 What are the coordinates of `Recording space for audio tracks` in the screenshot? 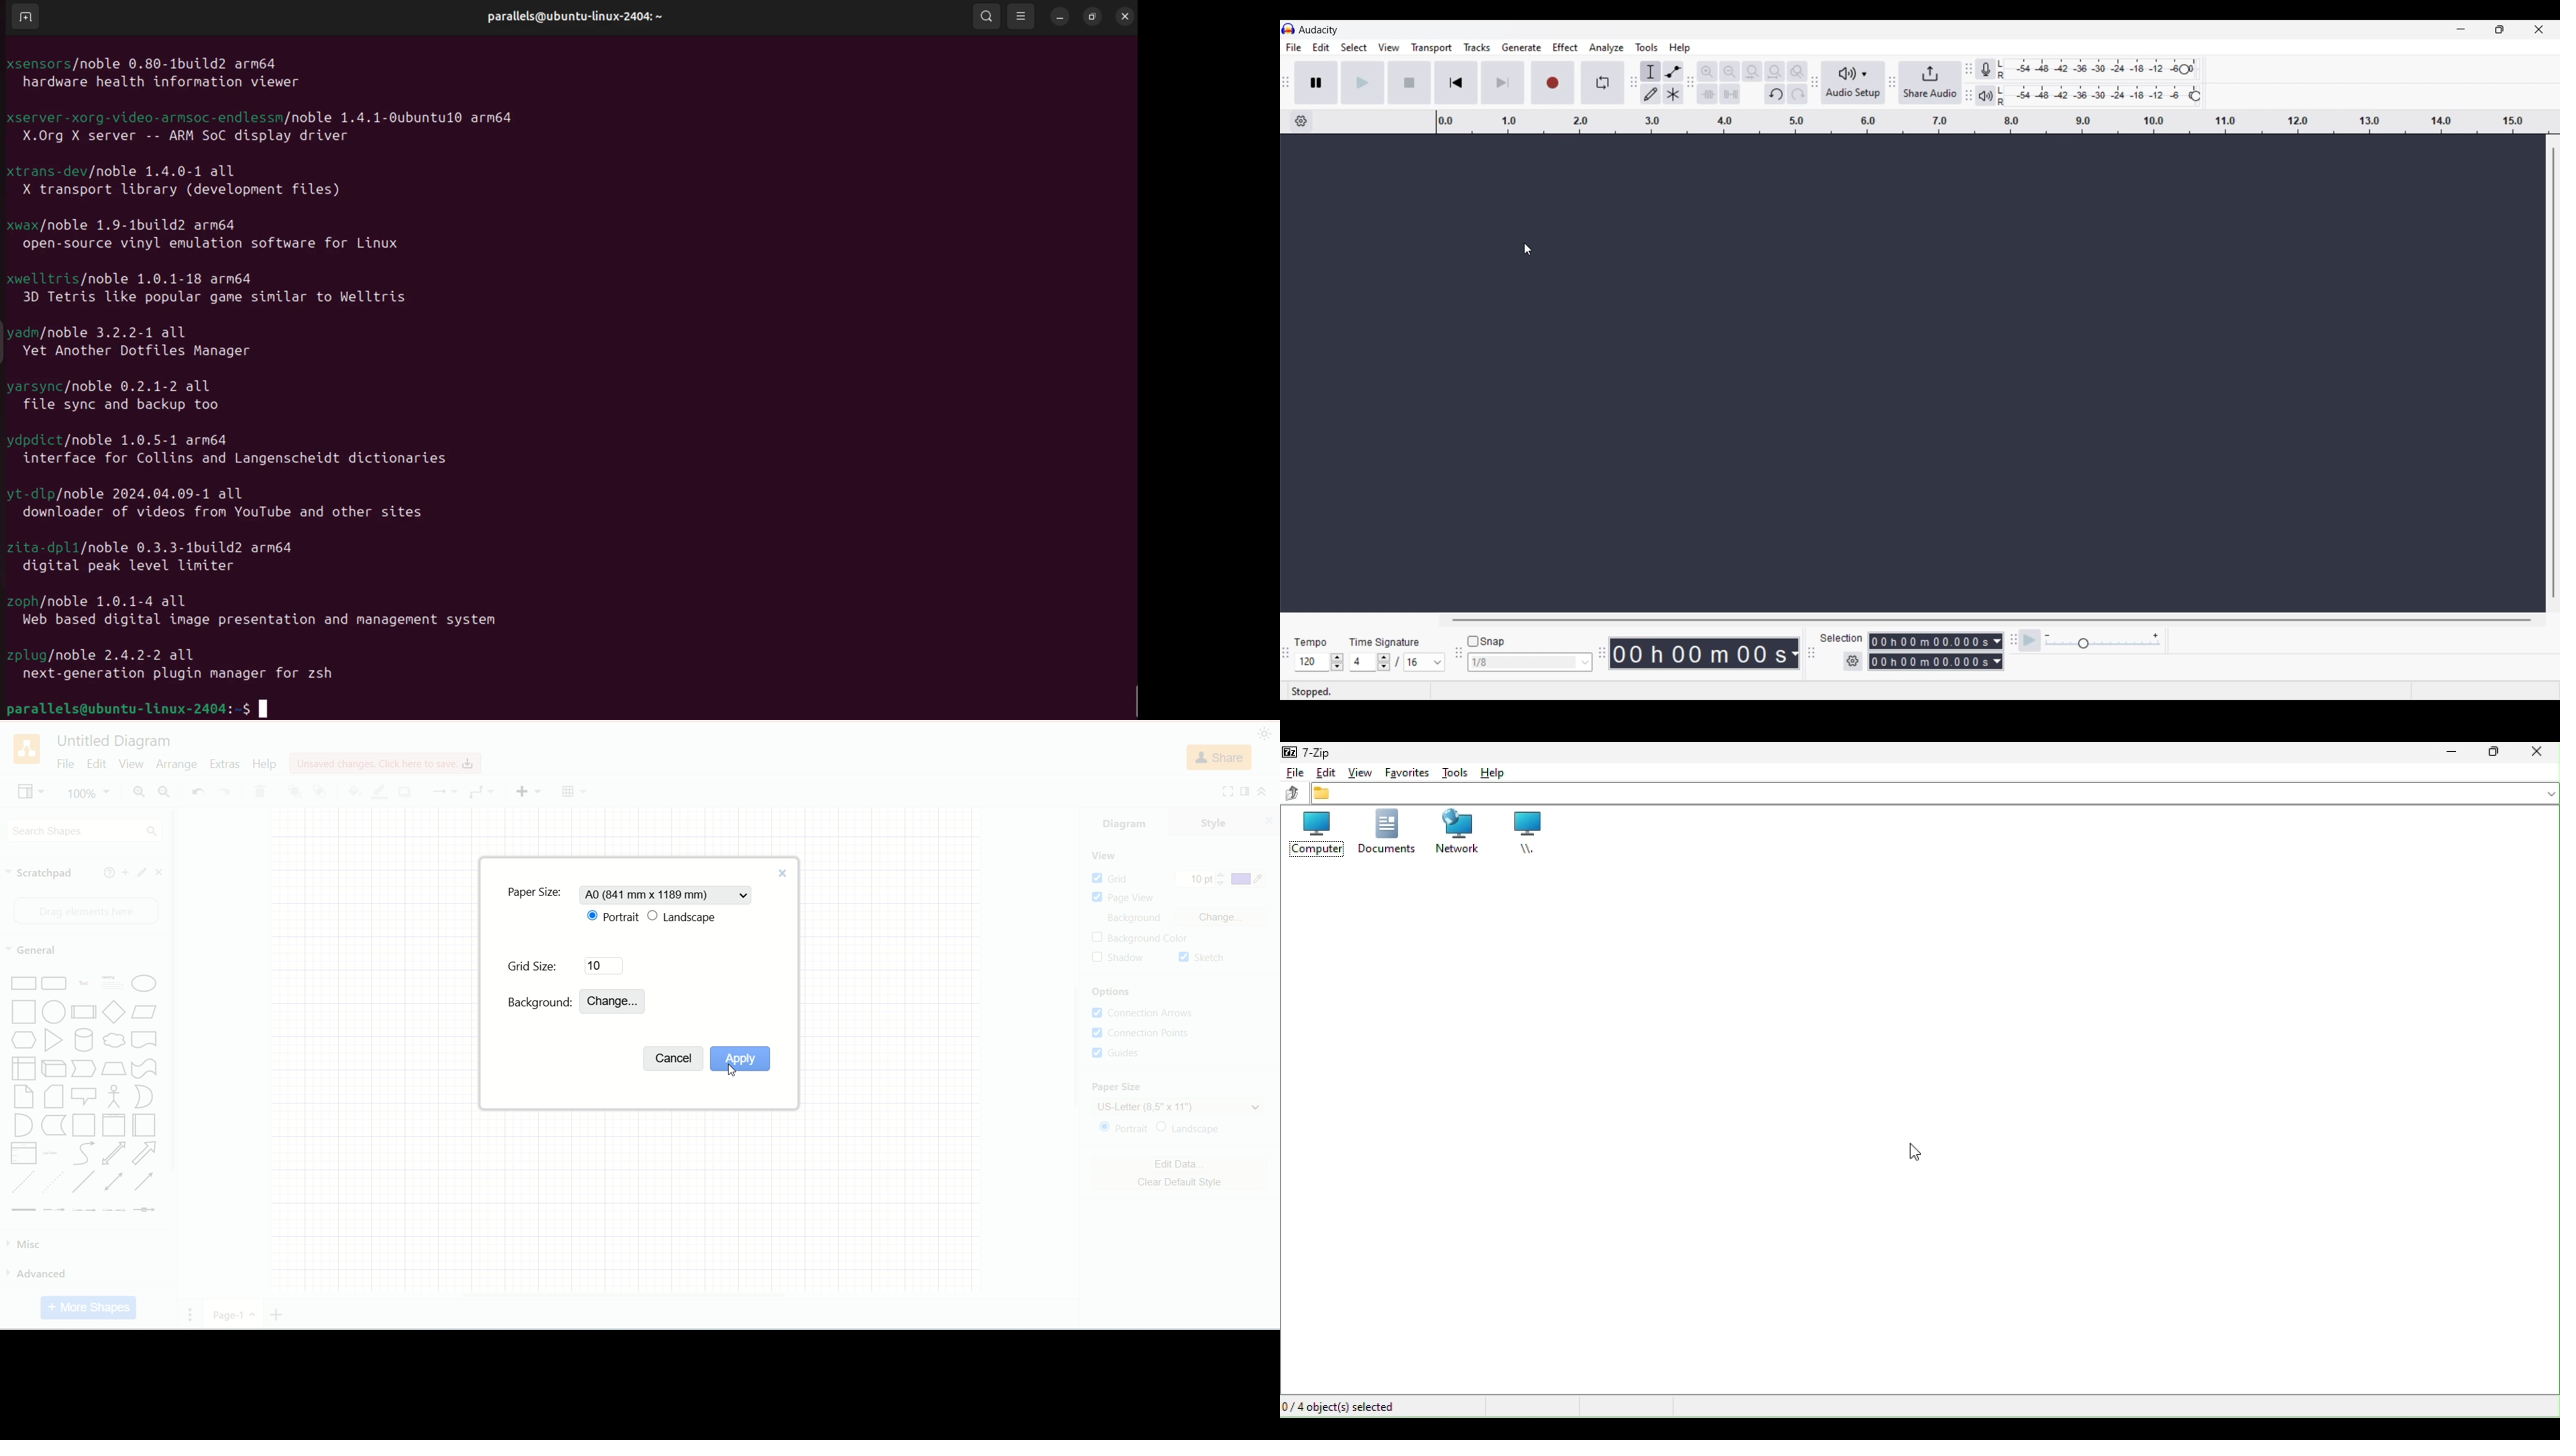 It's located at (1915, 373).